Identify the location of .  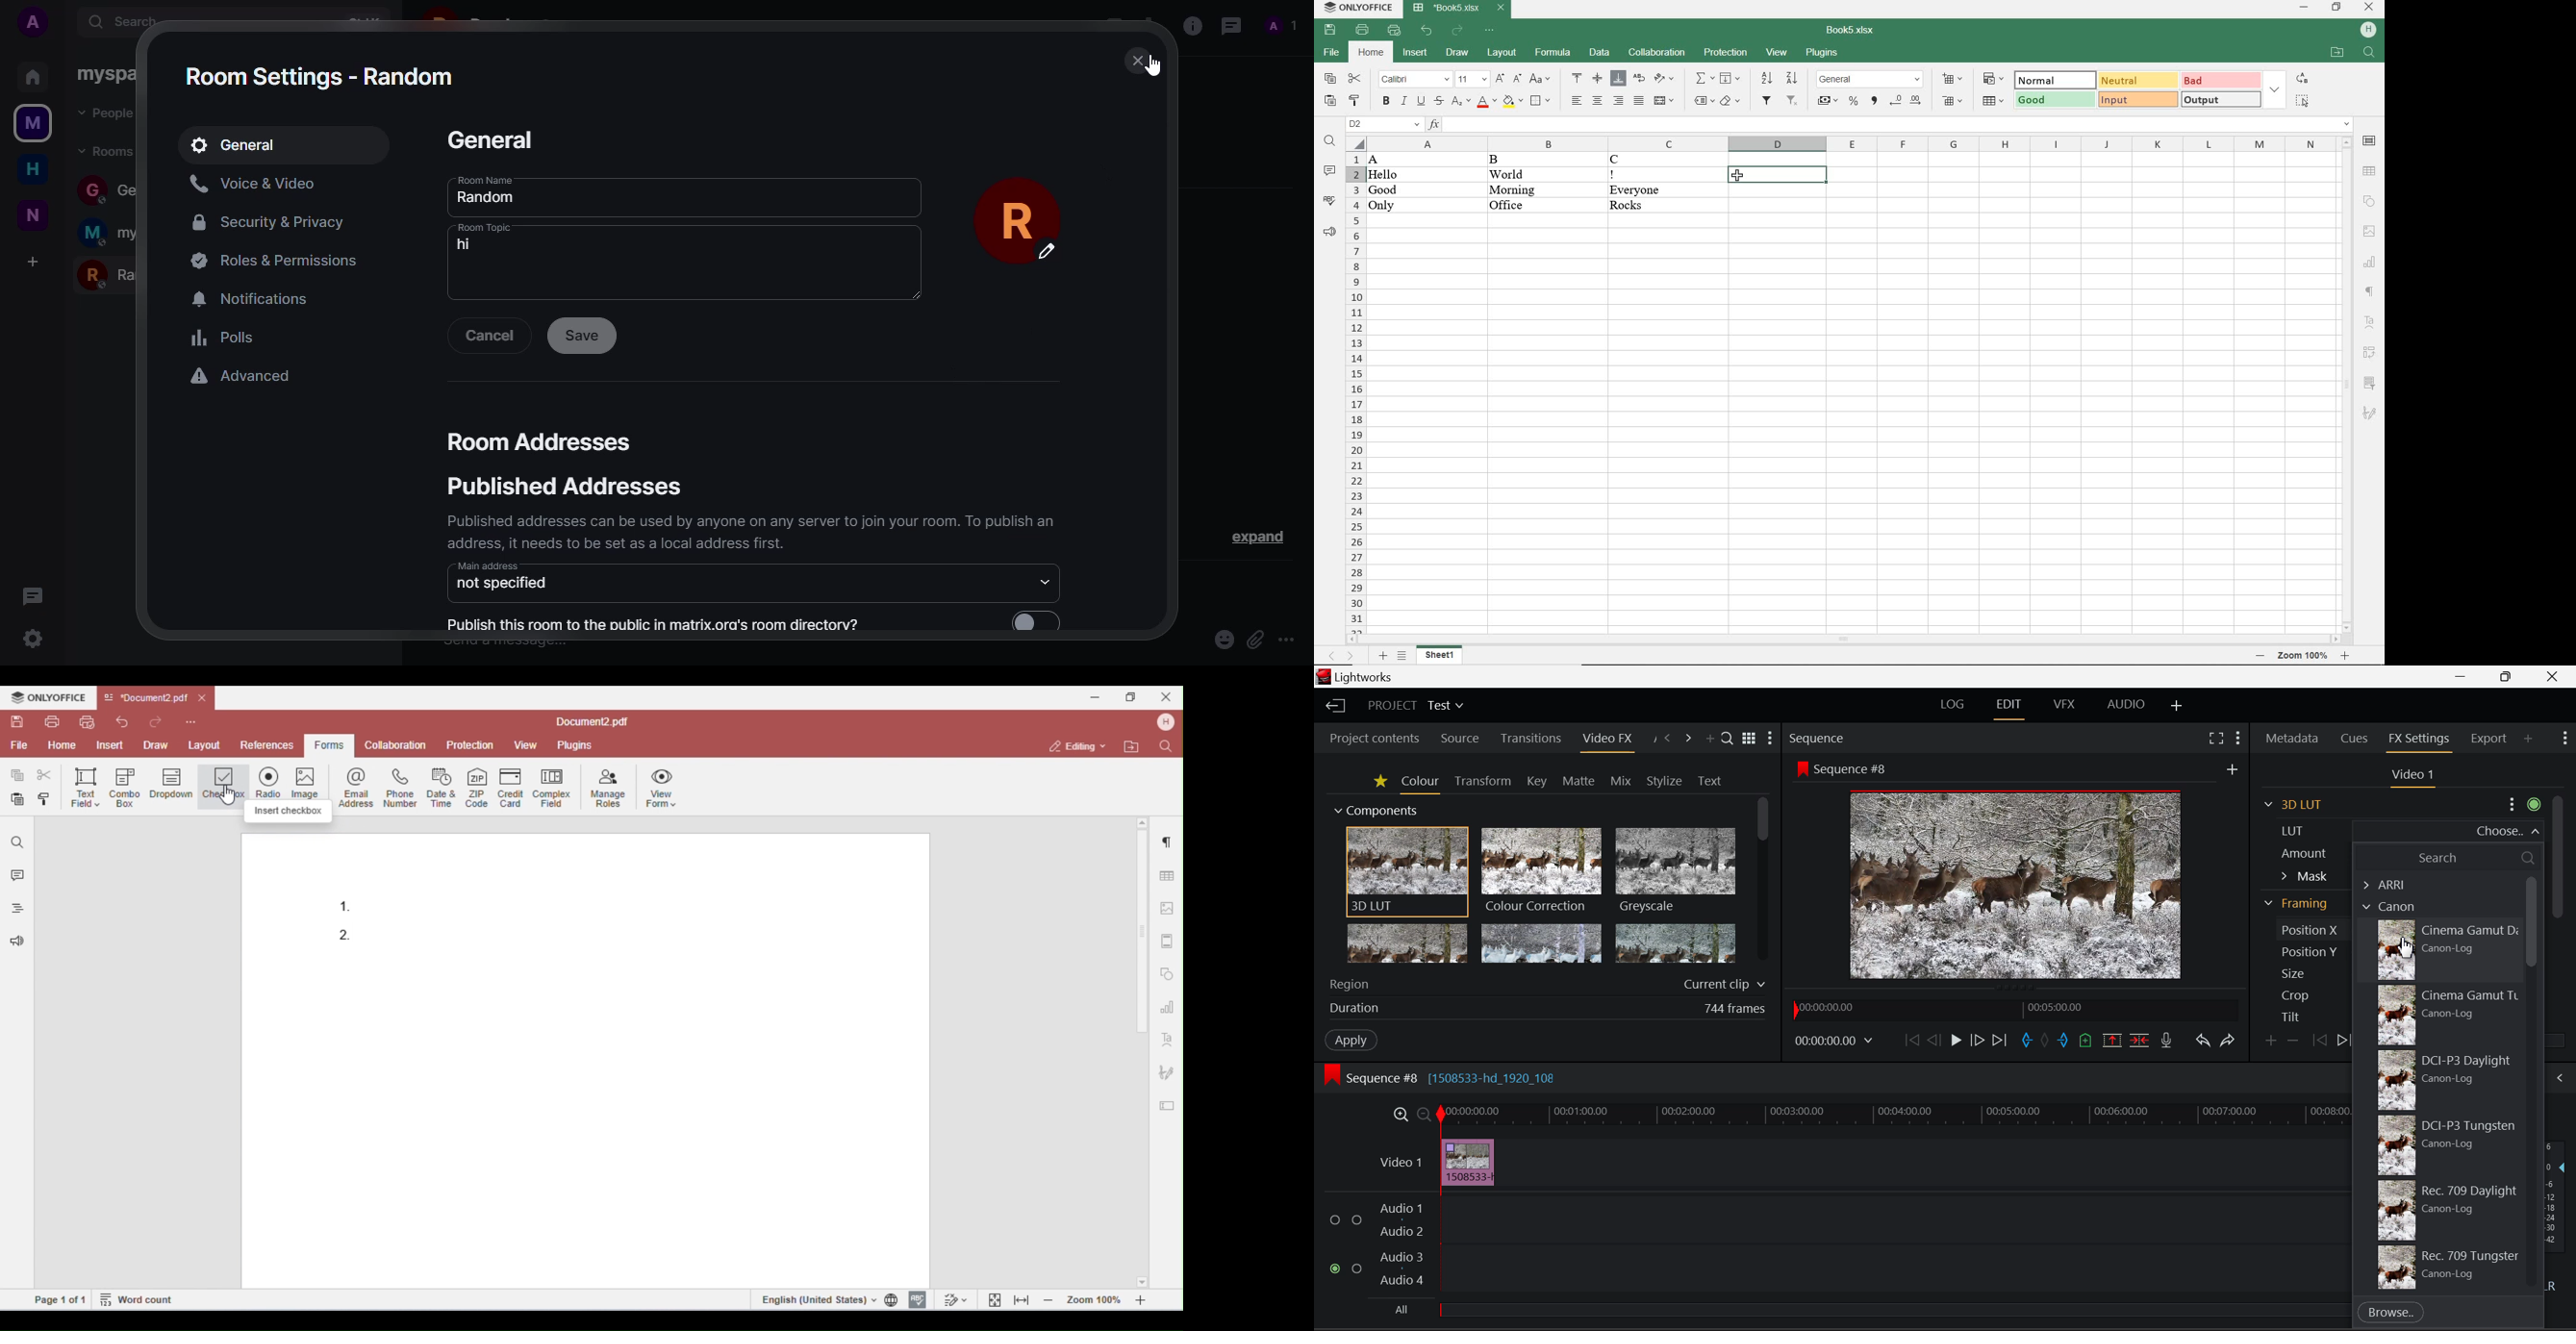
(2232, 769).